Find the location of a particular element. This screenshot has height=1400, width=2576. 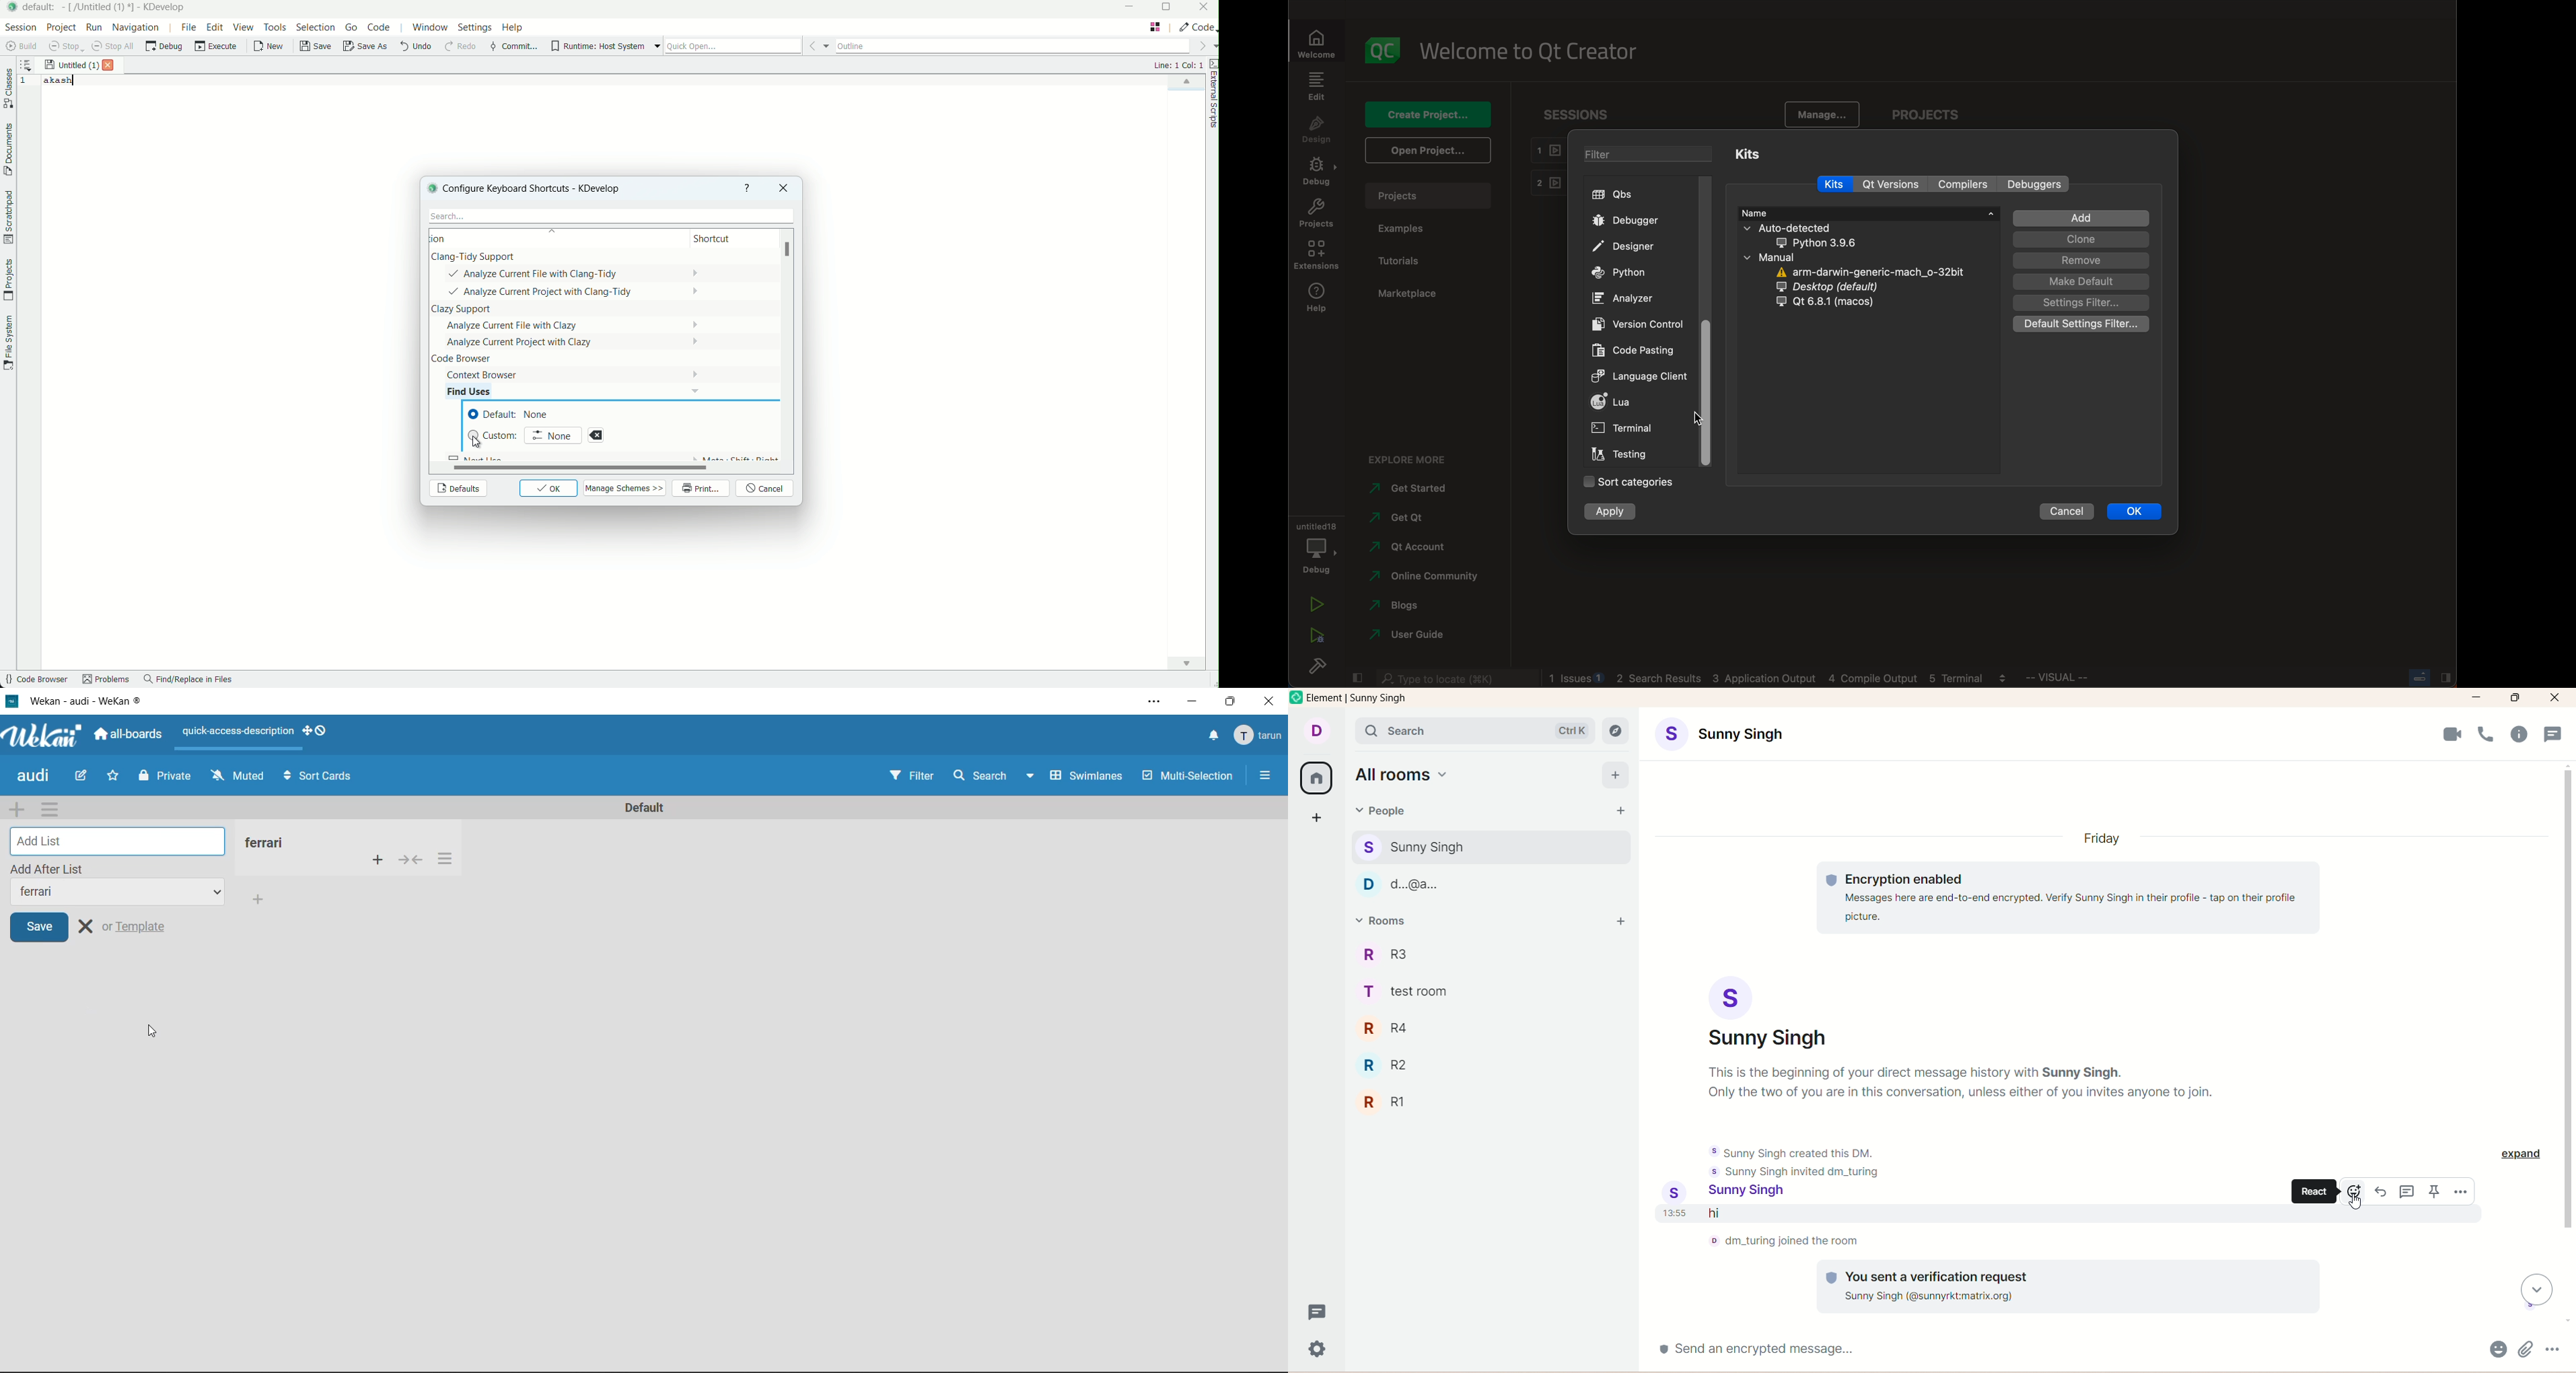

logs is located at coordinates (1783, 680).